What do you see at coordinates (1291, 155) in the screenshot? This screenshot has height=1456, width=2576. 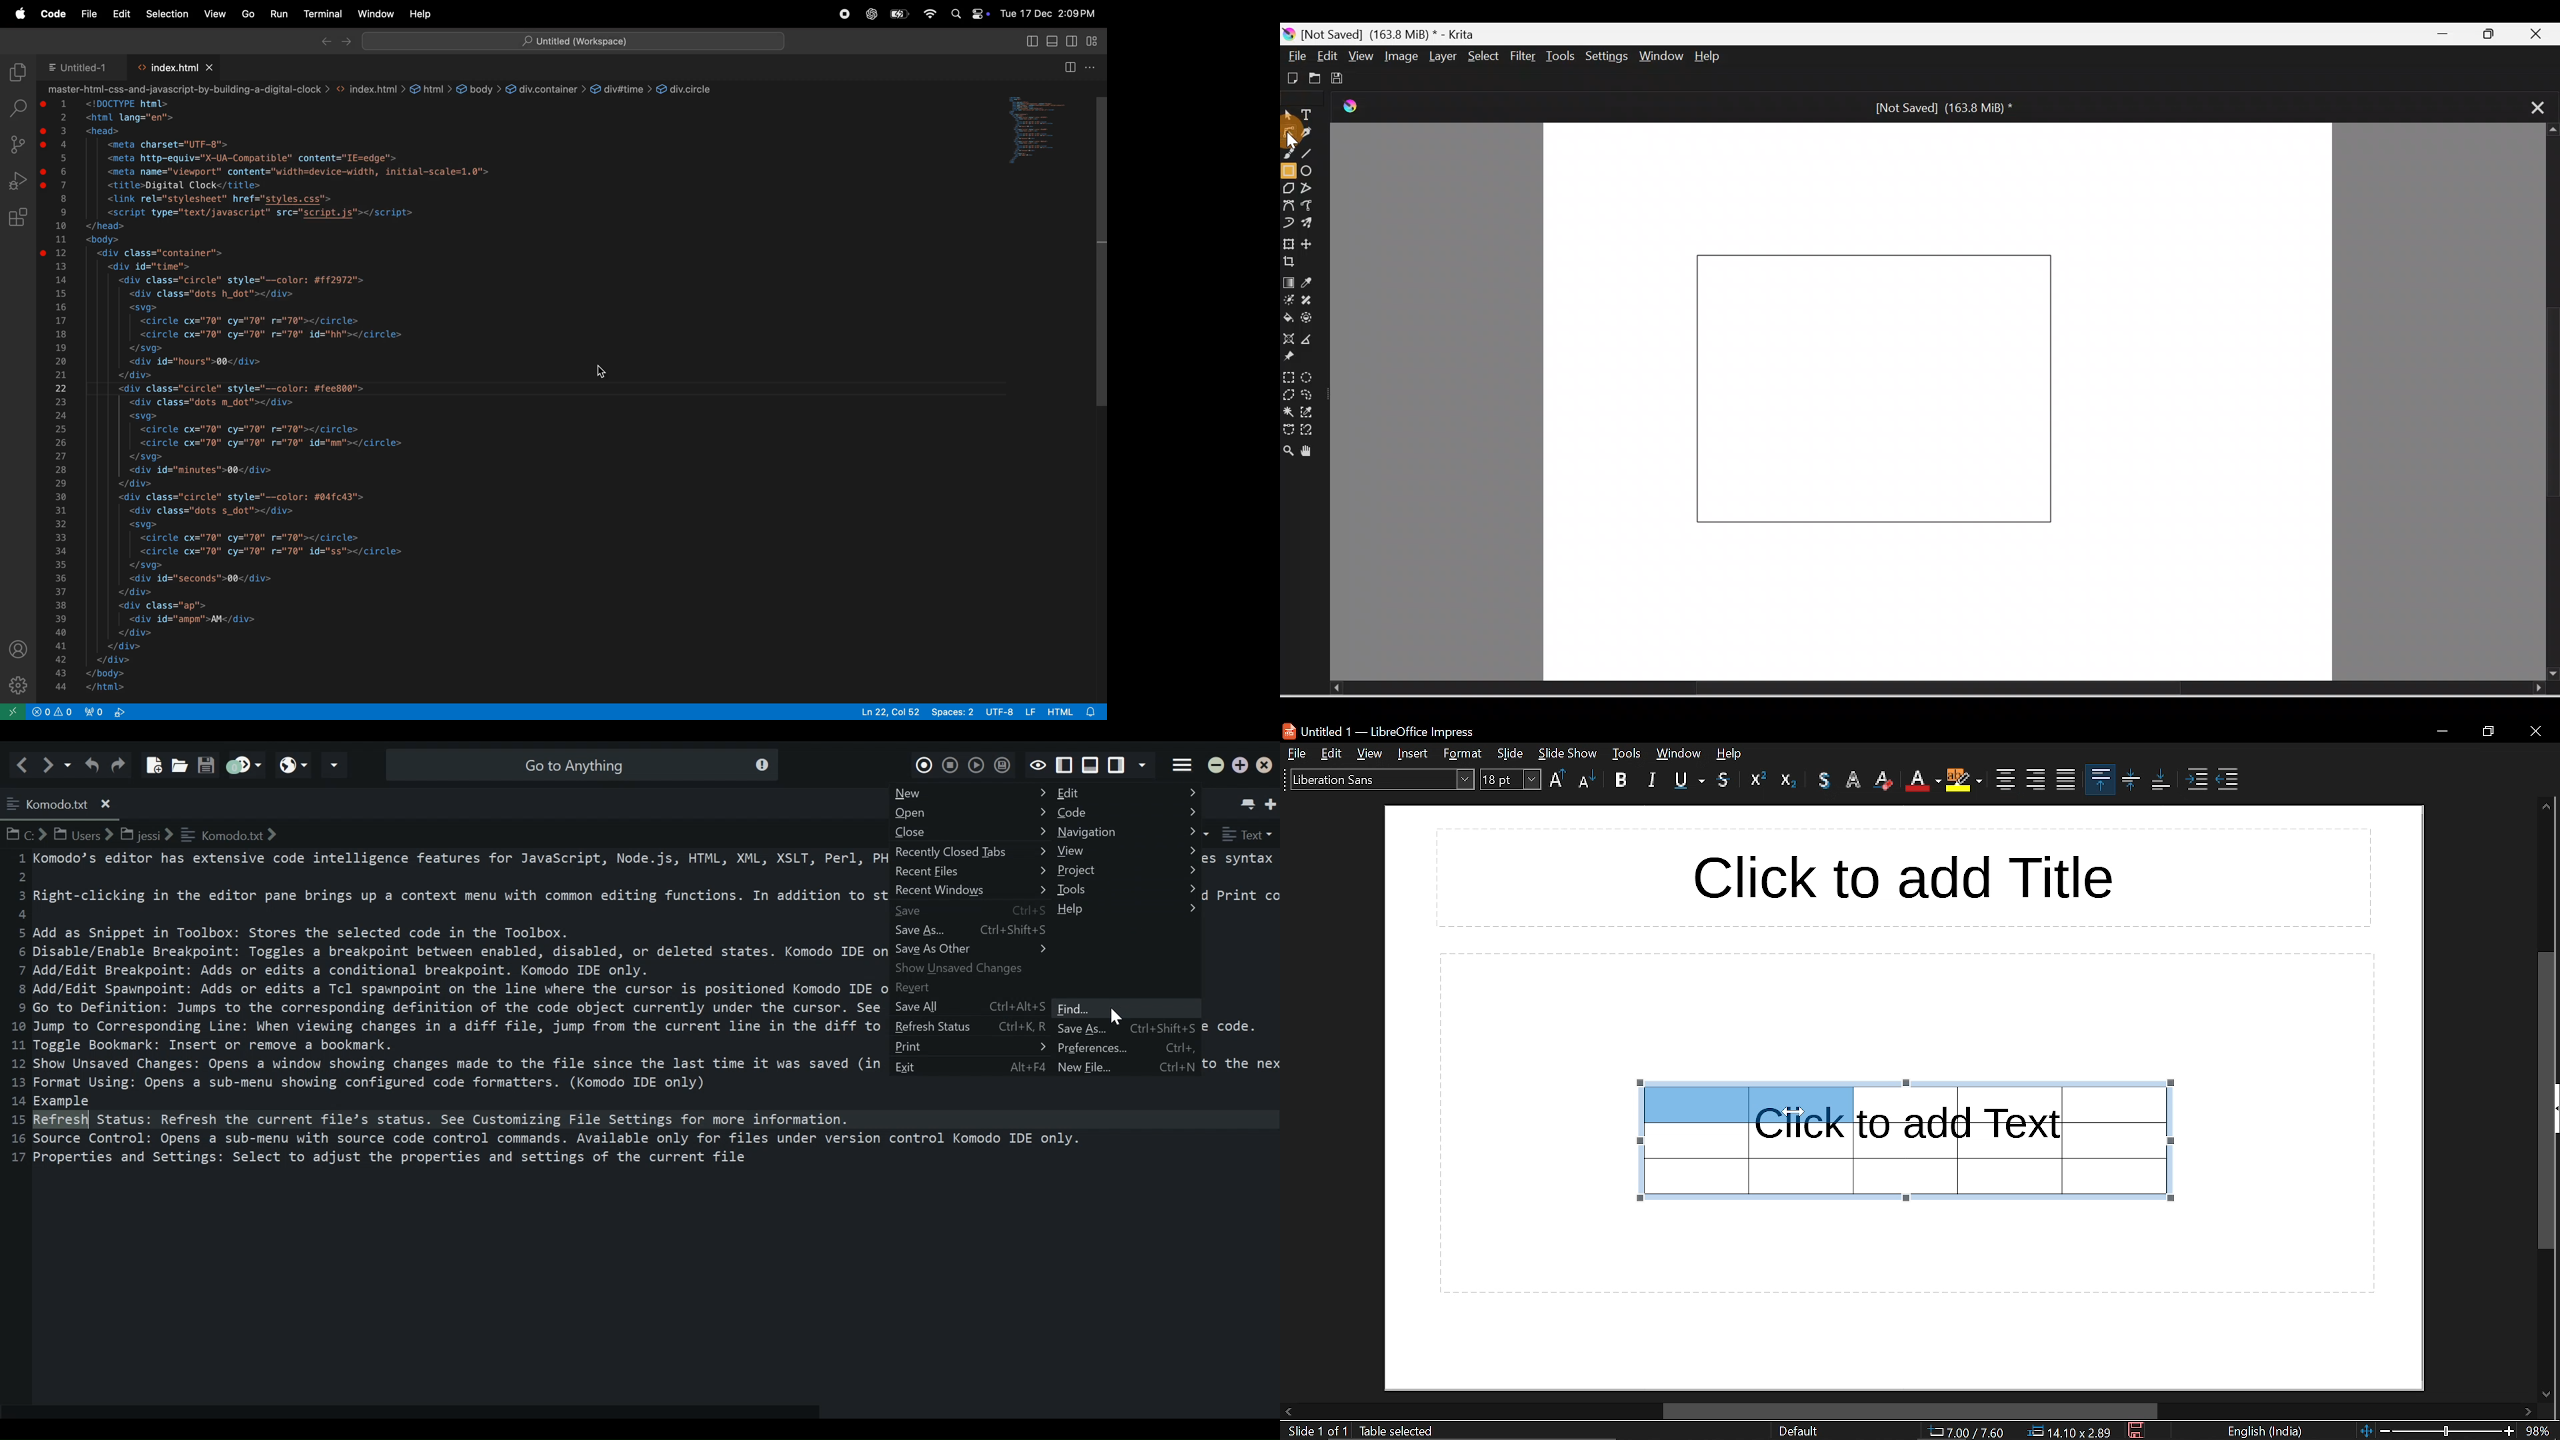 I see `Freehand brush tool` at bounding box center [1291, 155].